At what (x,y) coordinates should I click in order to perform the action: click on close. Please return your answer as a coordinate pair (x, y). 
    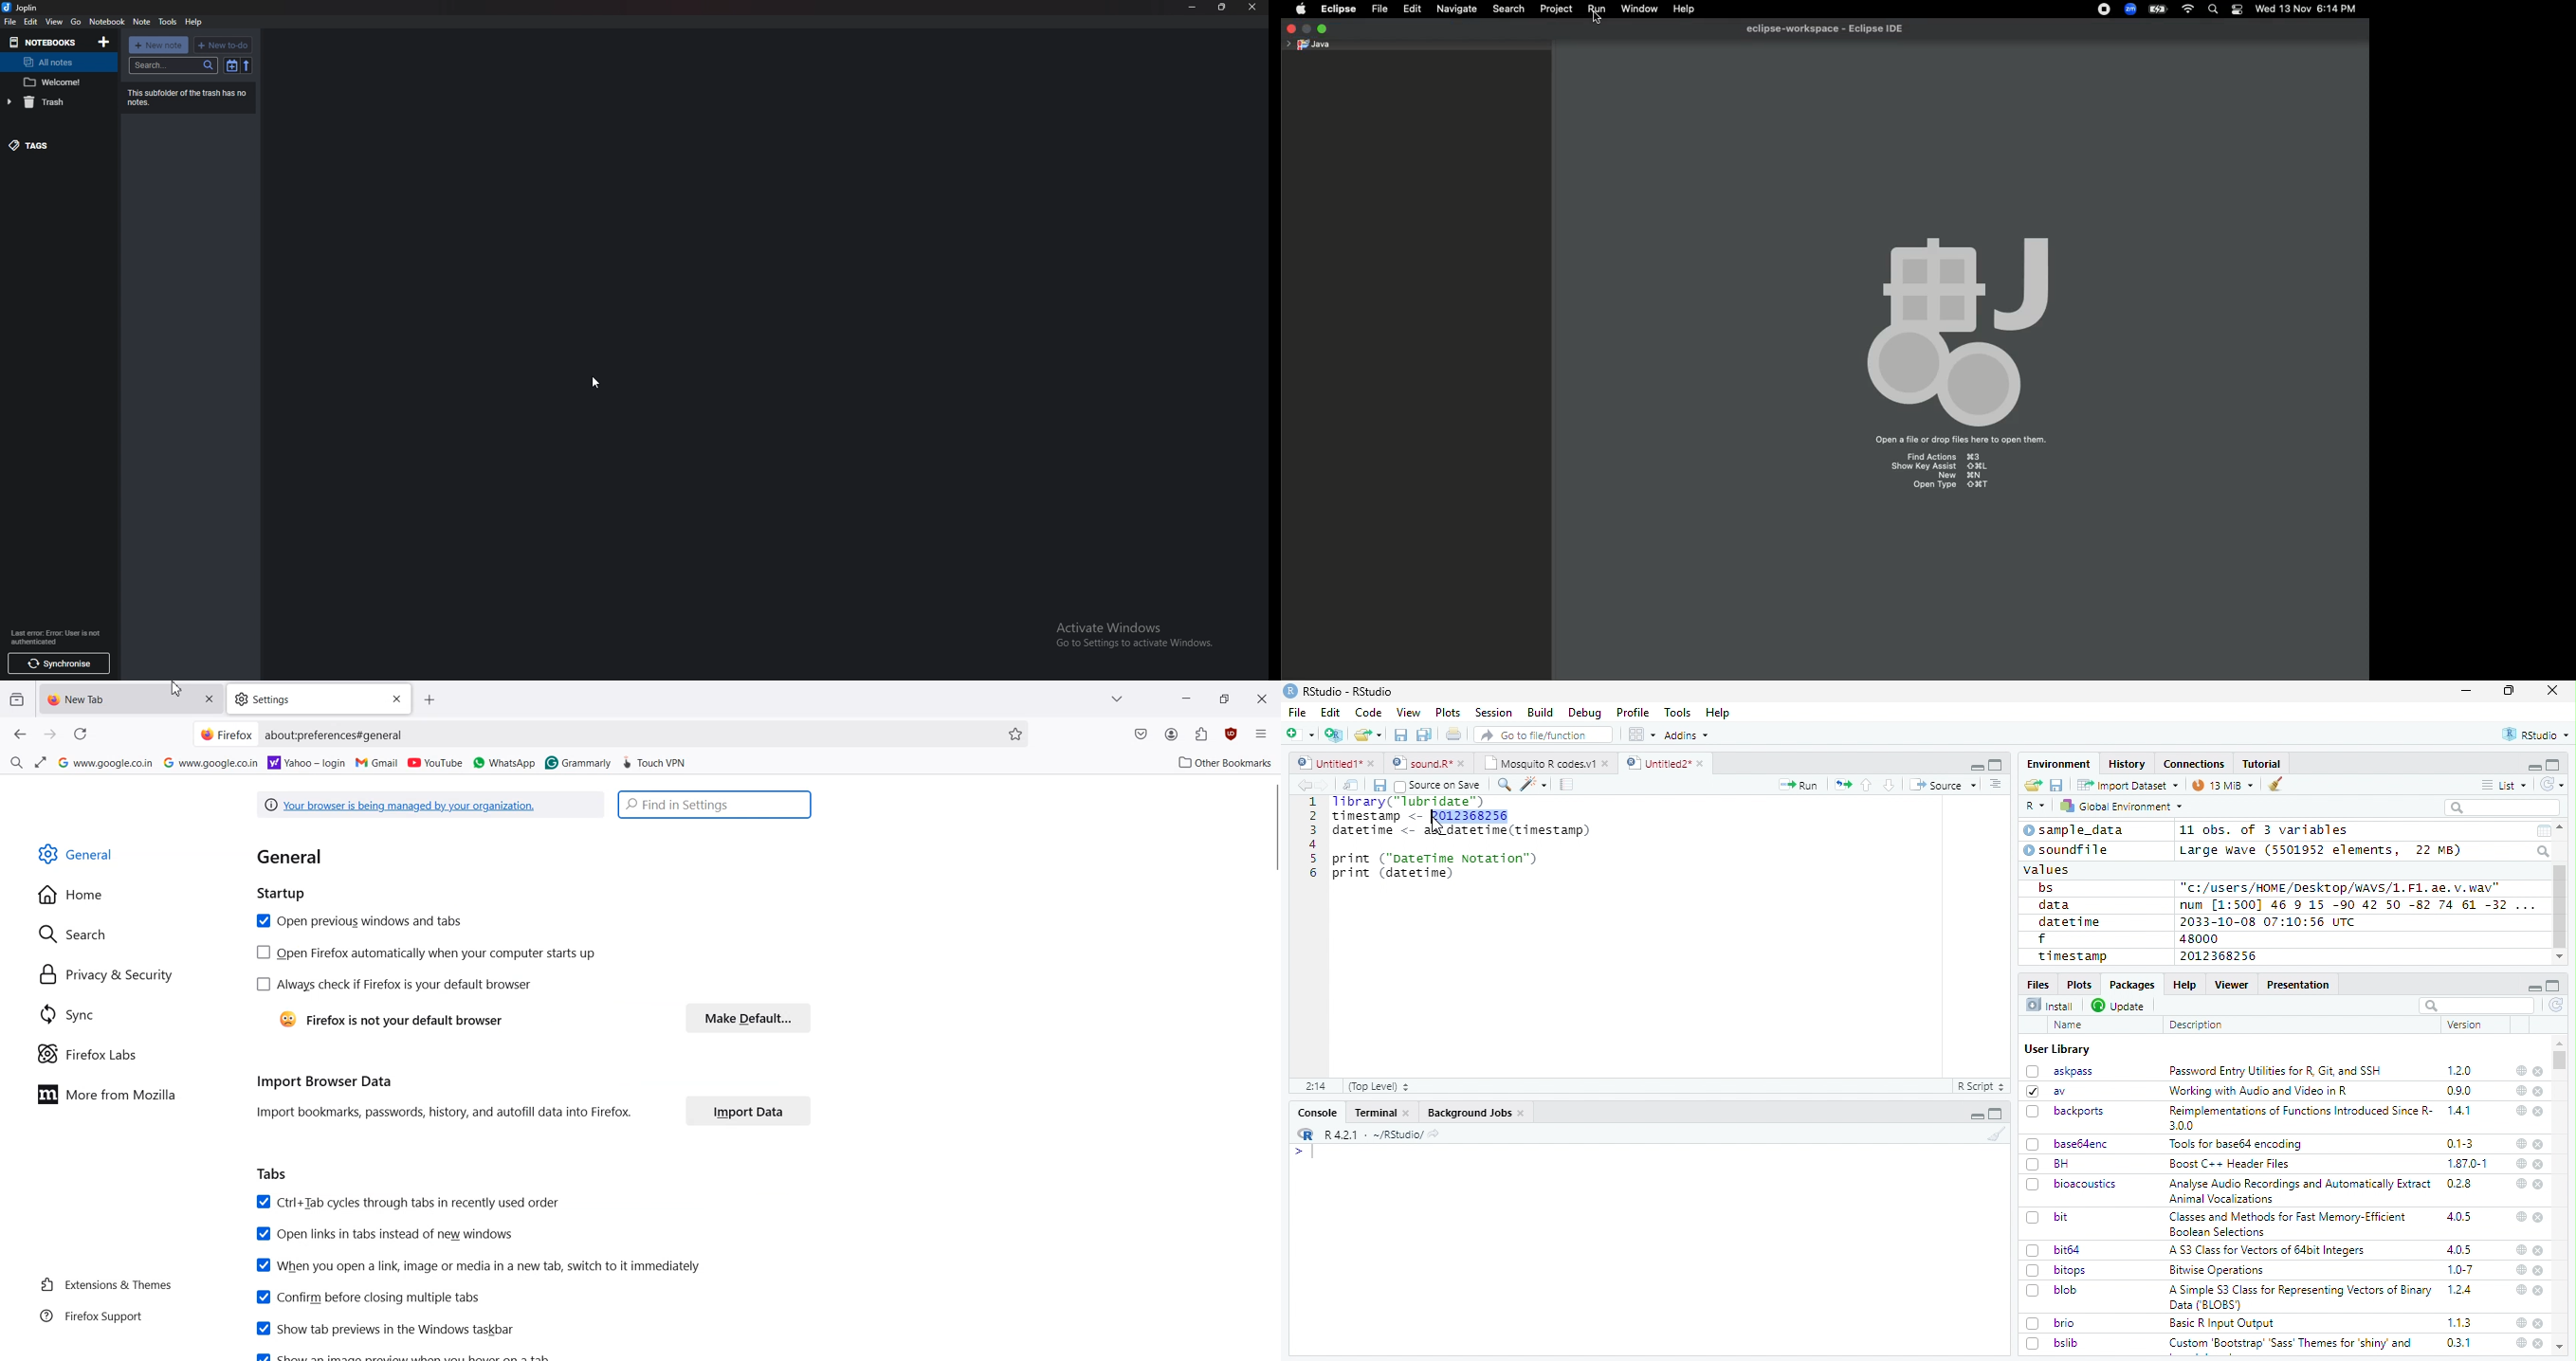
    Looking at the image, I should click on (2539, 1112).